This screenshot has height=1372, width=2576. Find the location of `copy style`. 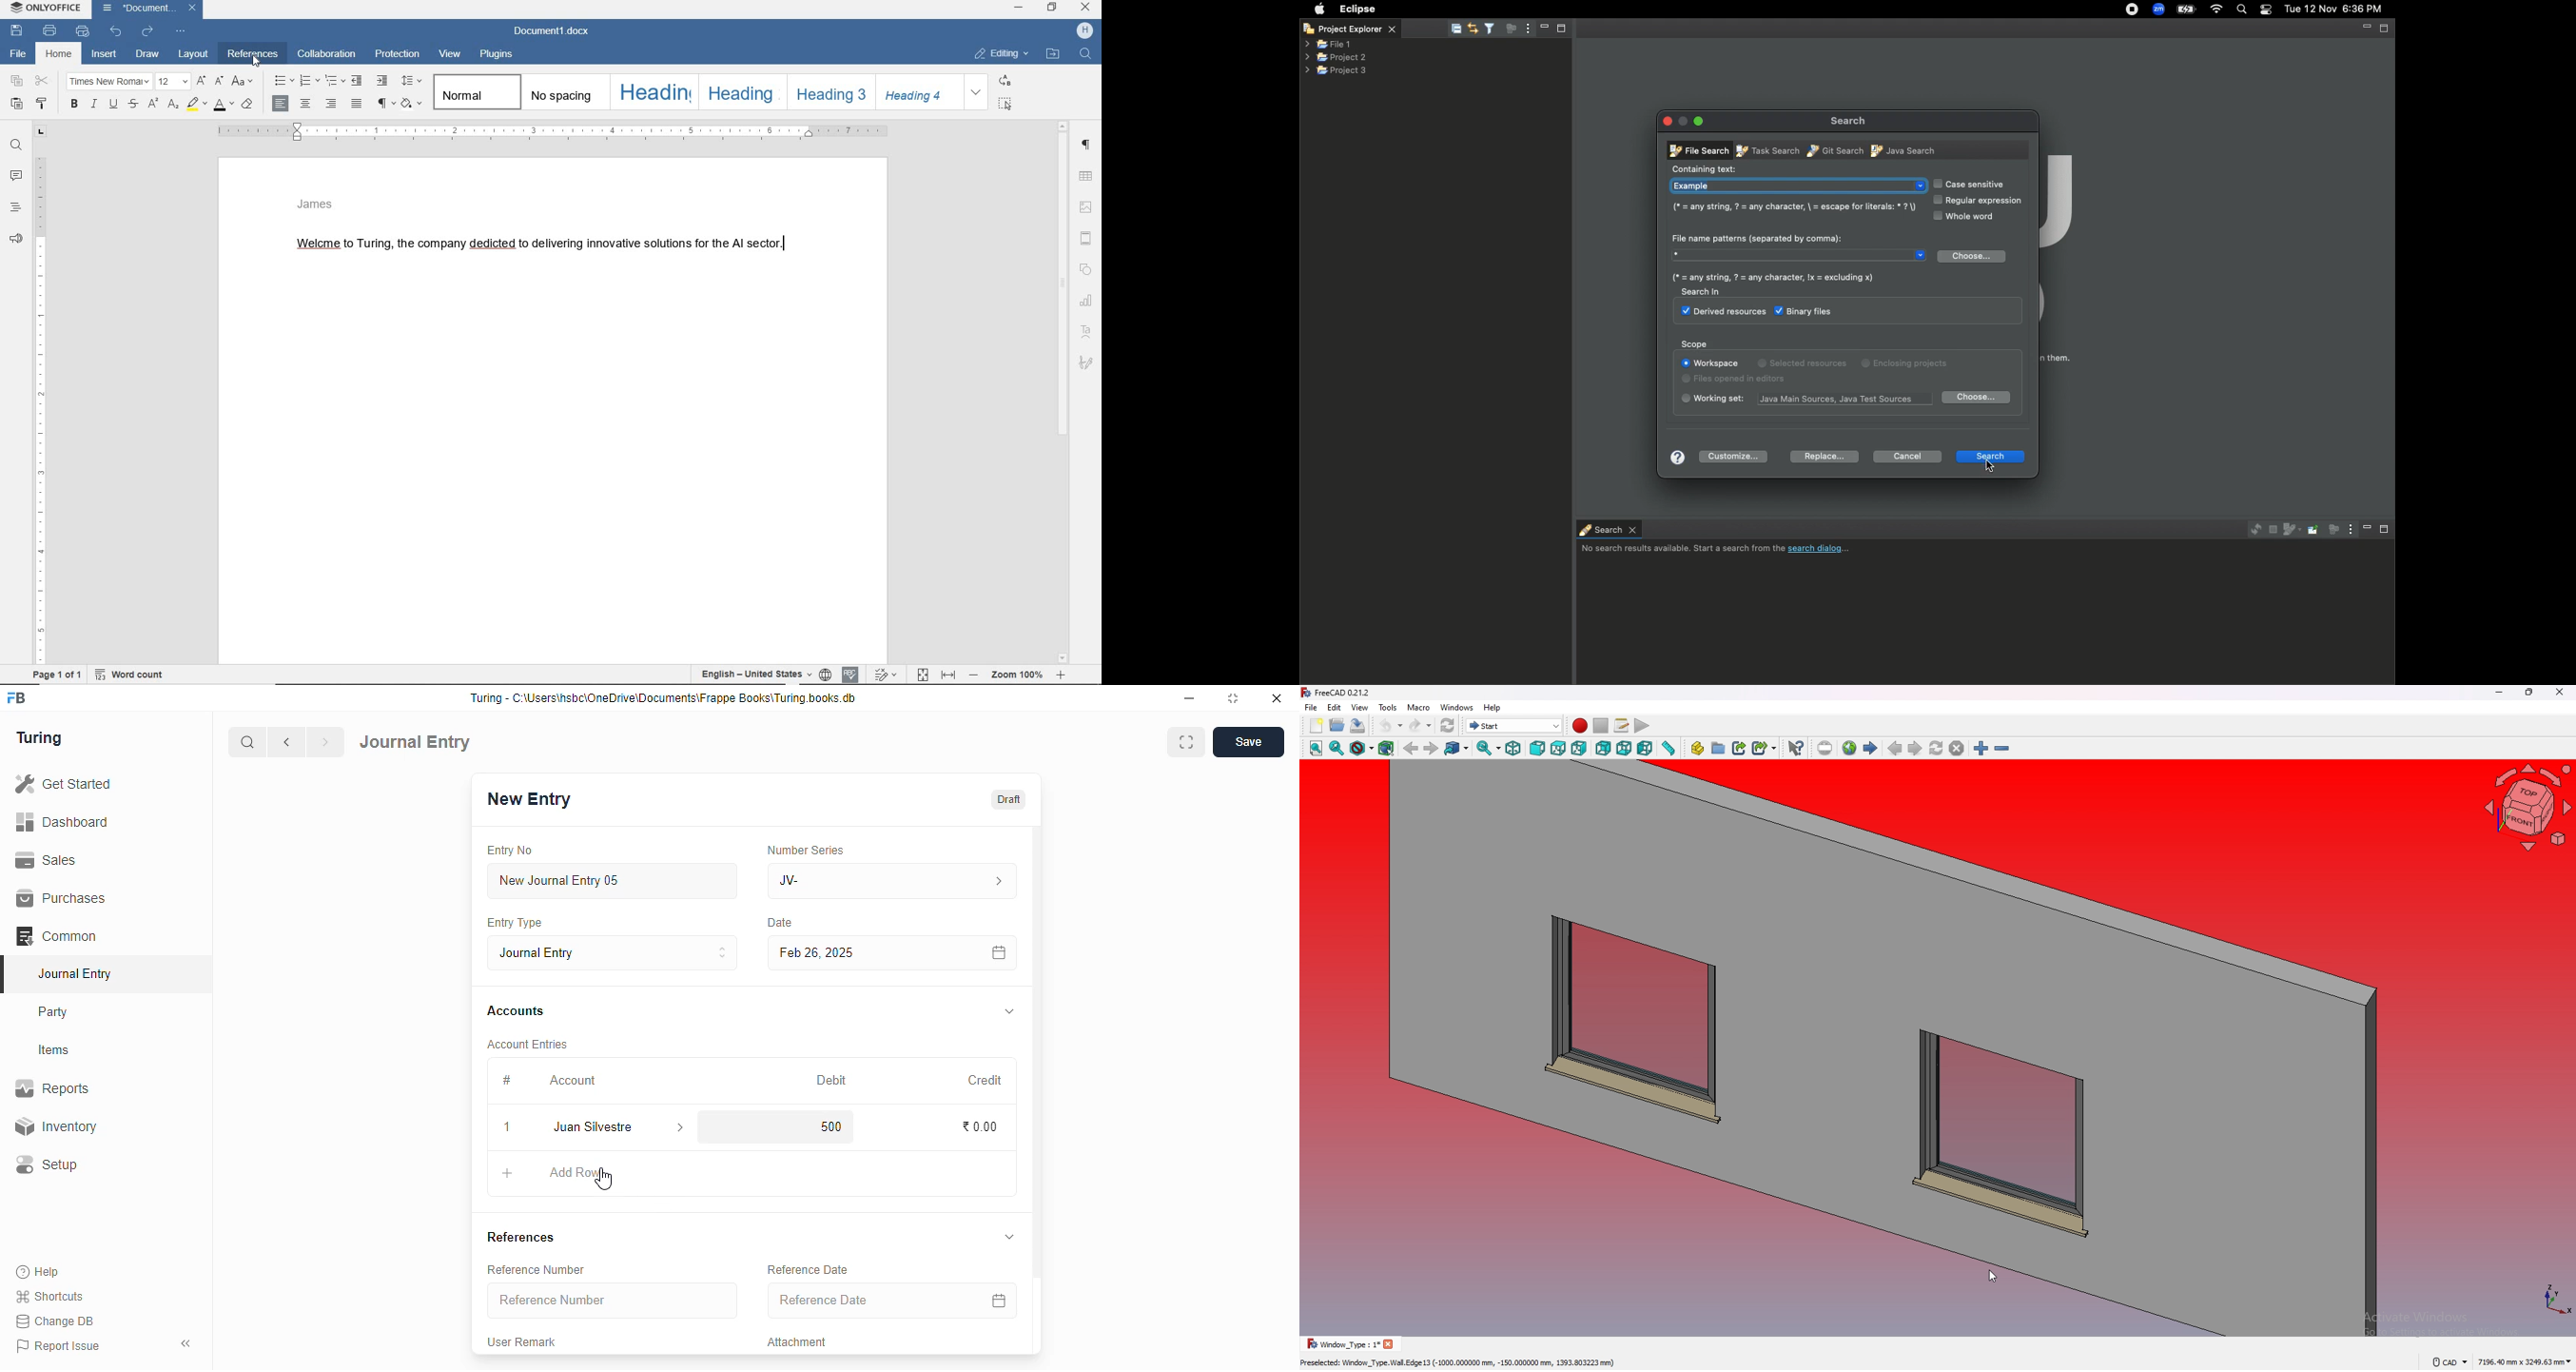

copy style is located at coordinates (43, 104).